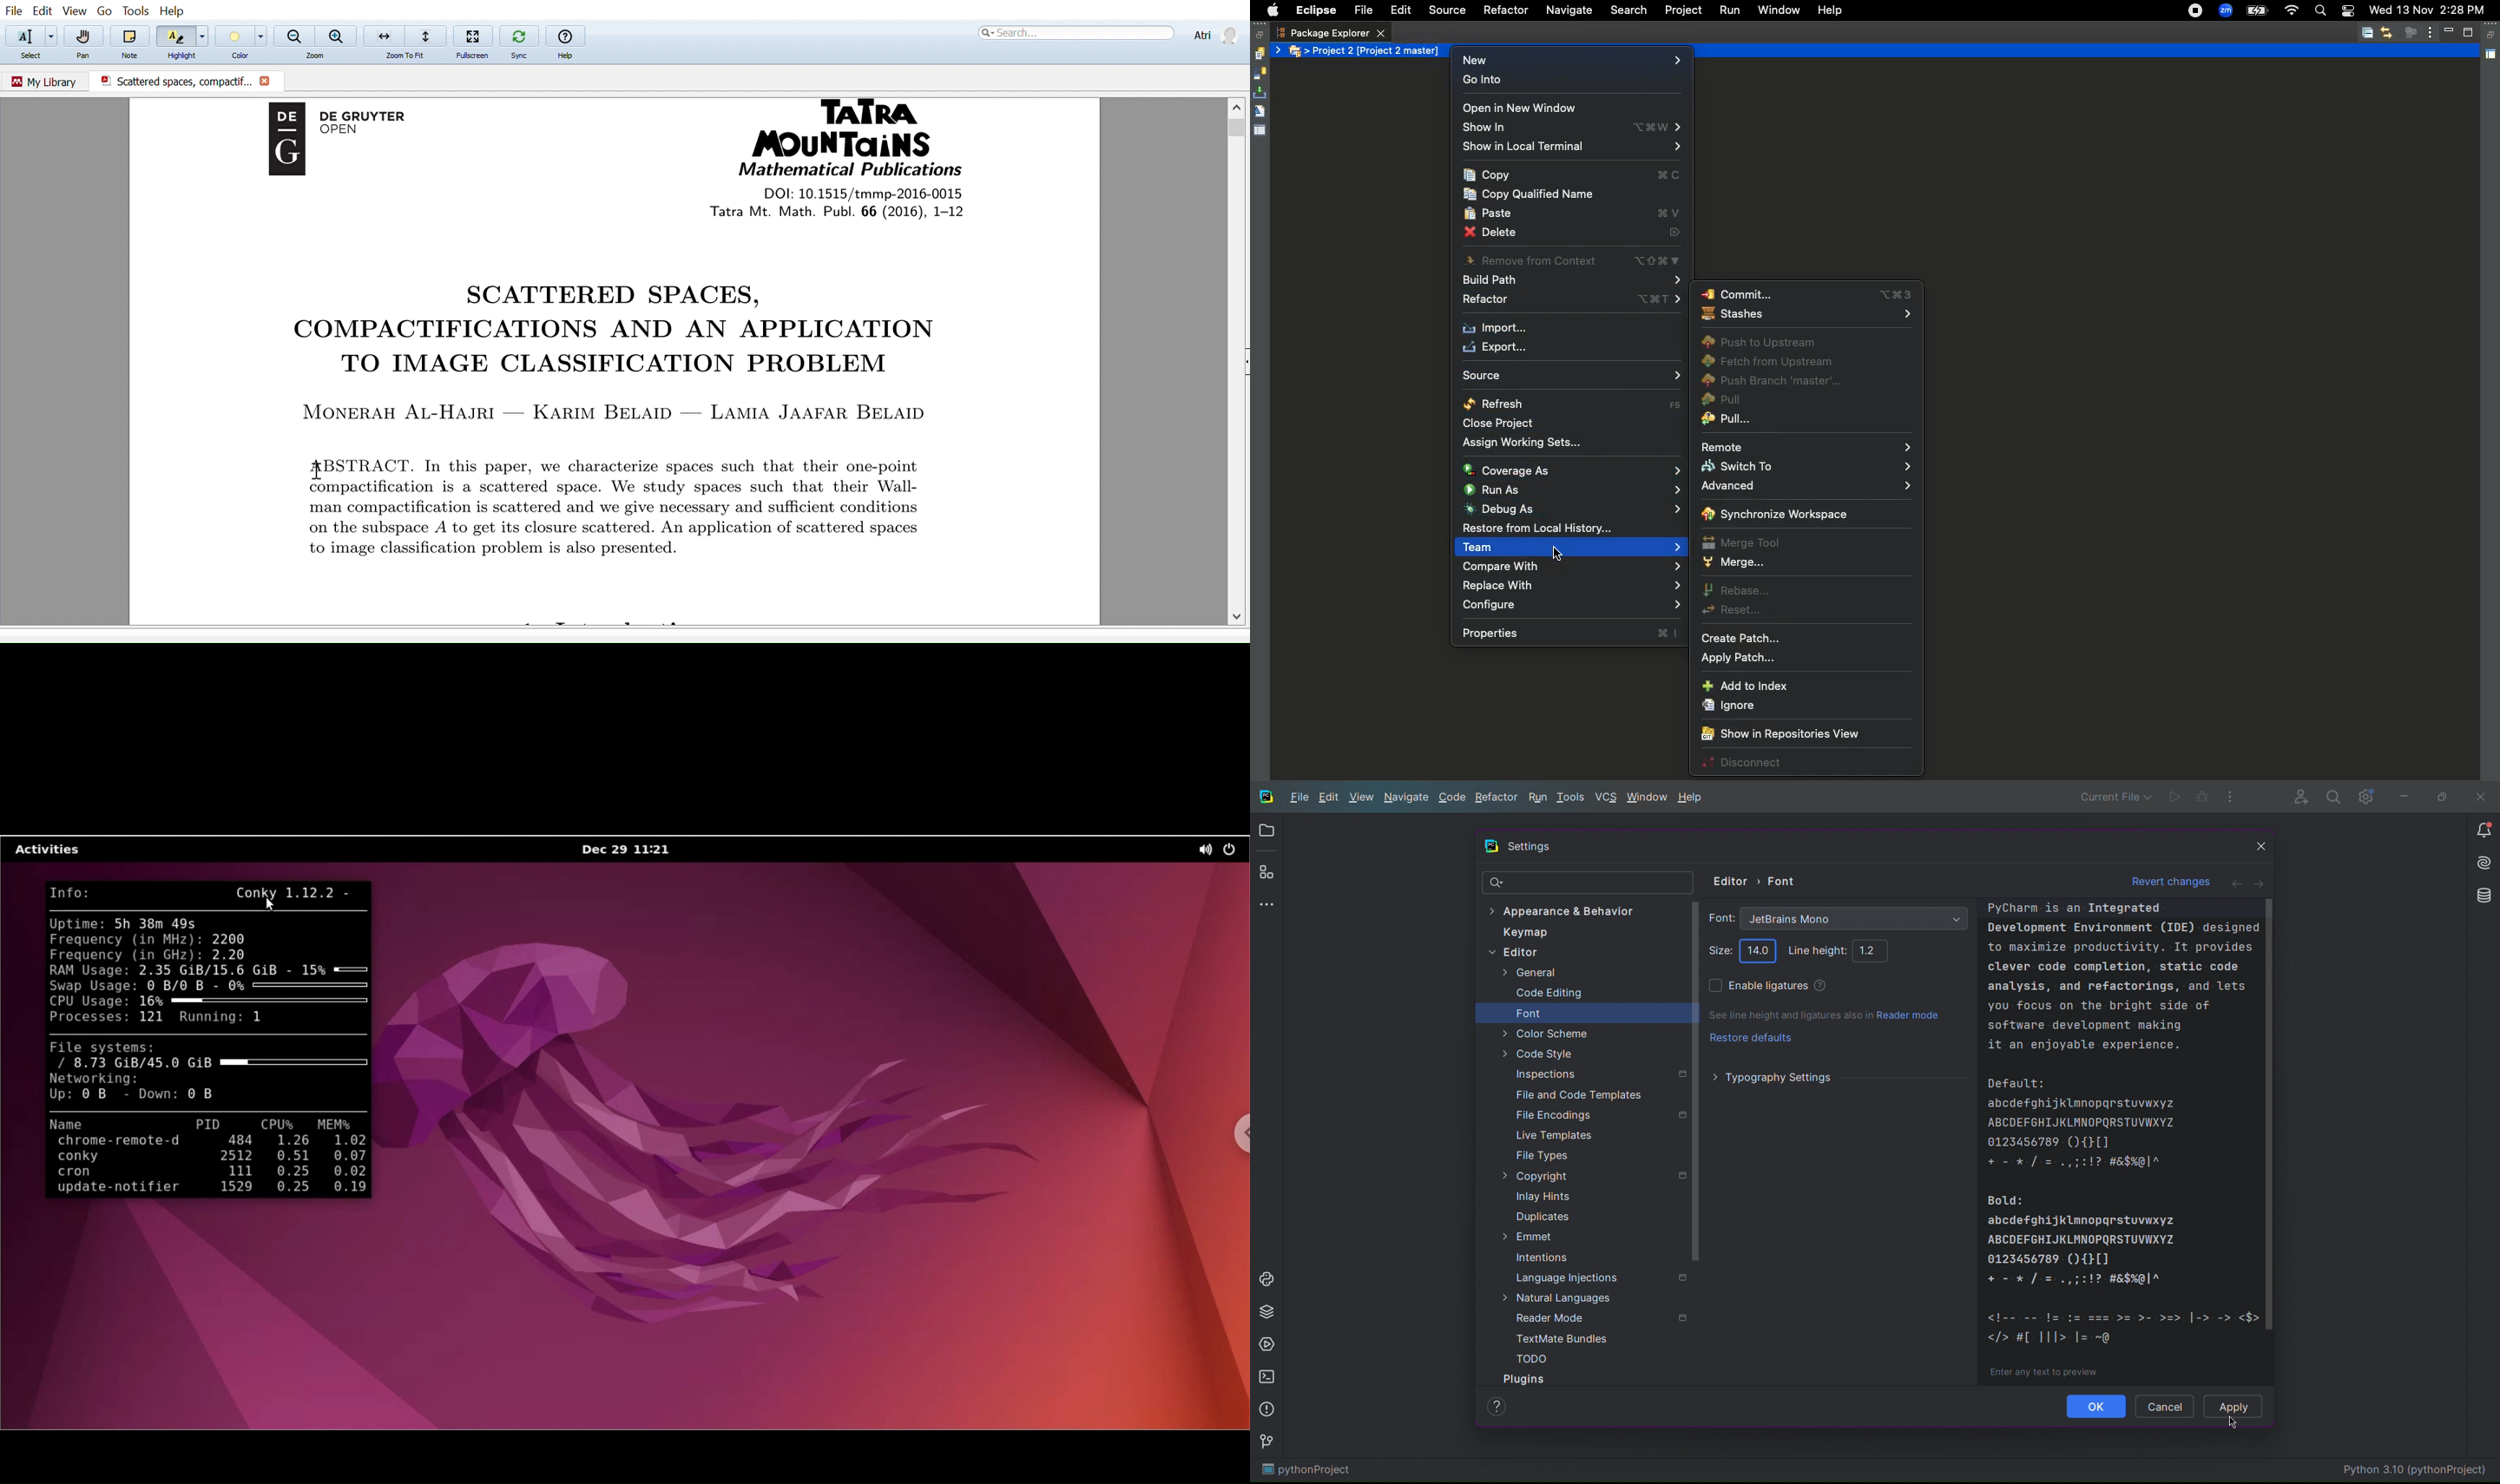 The image size is (2520, 1484). What do you see at coordinates (233, 36) in the screenshot?
I see `Color` at bounding box center [233, 36].